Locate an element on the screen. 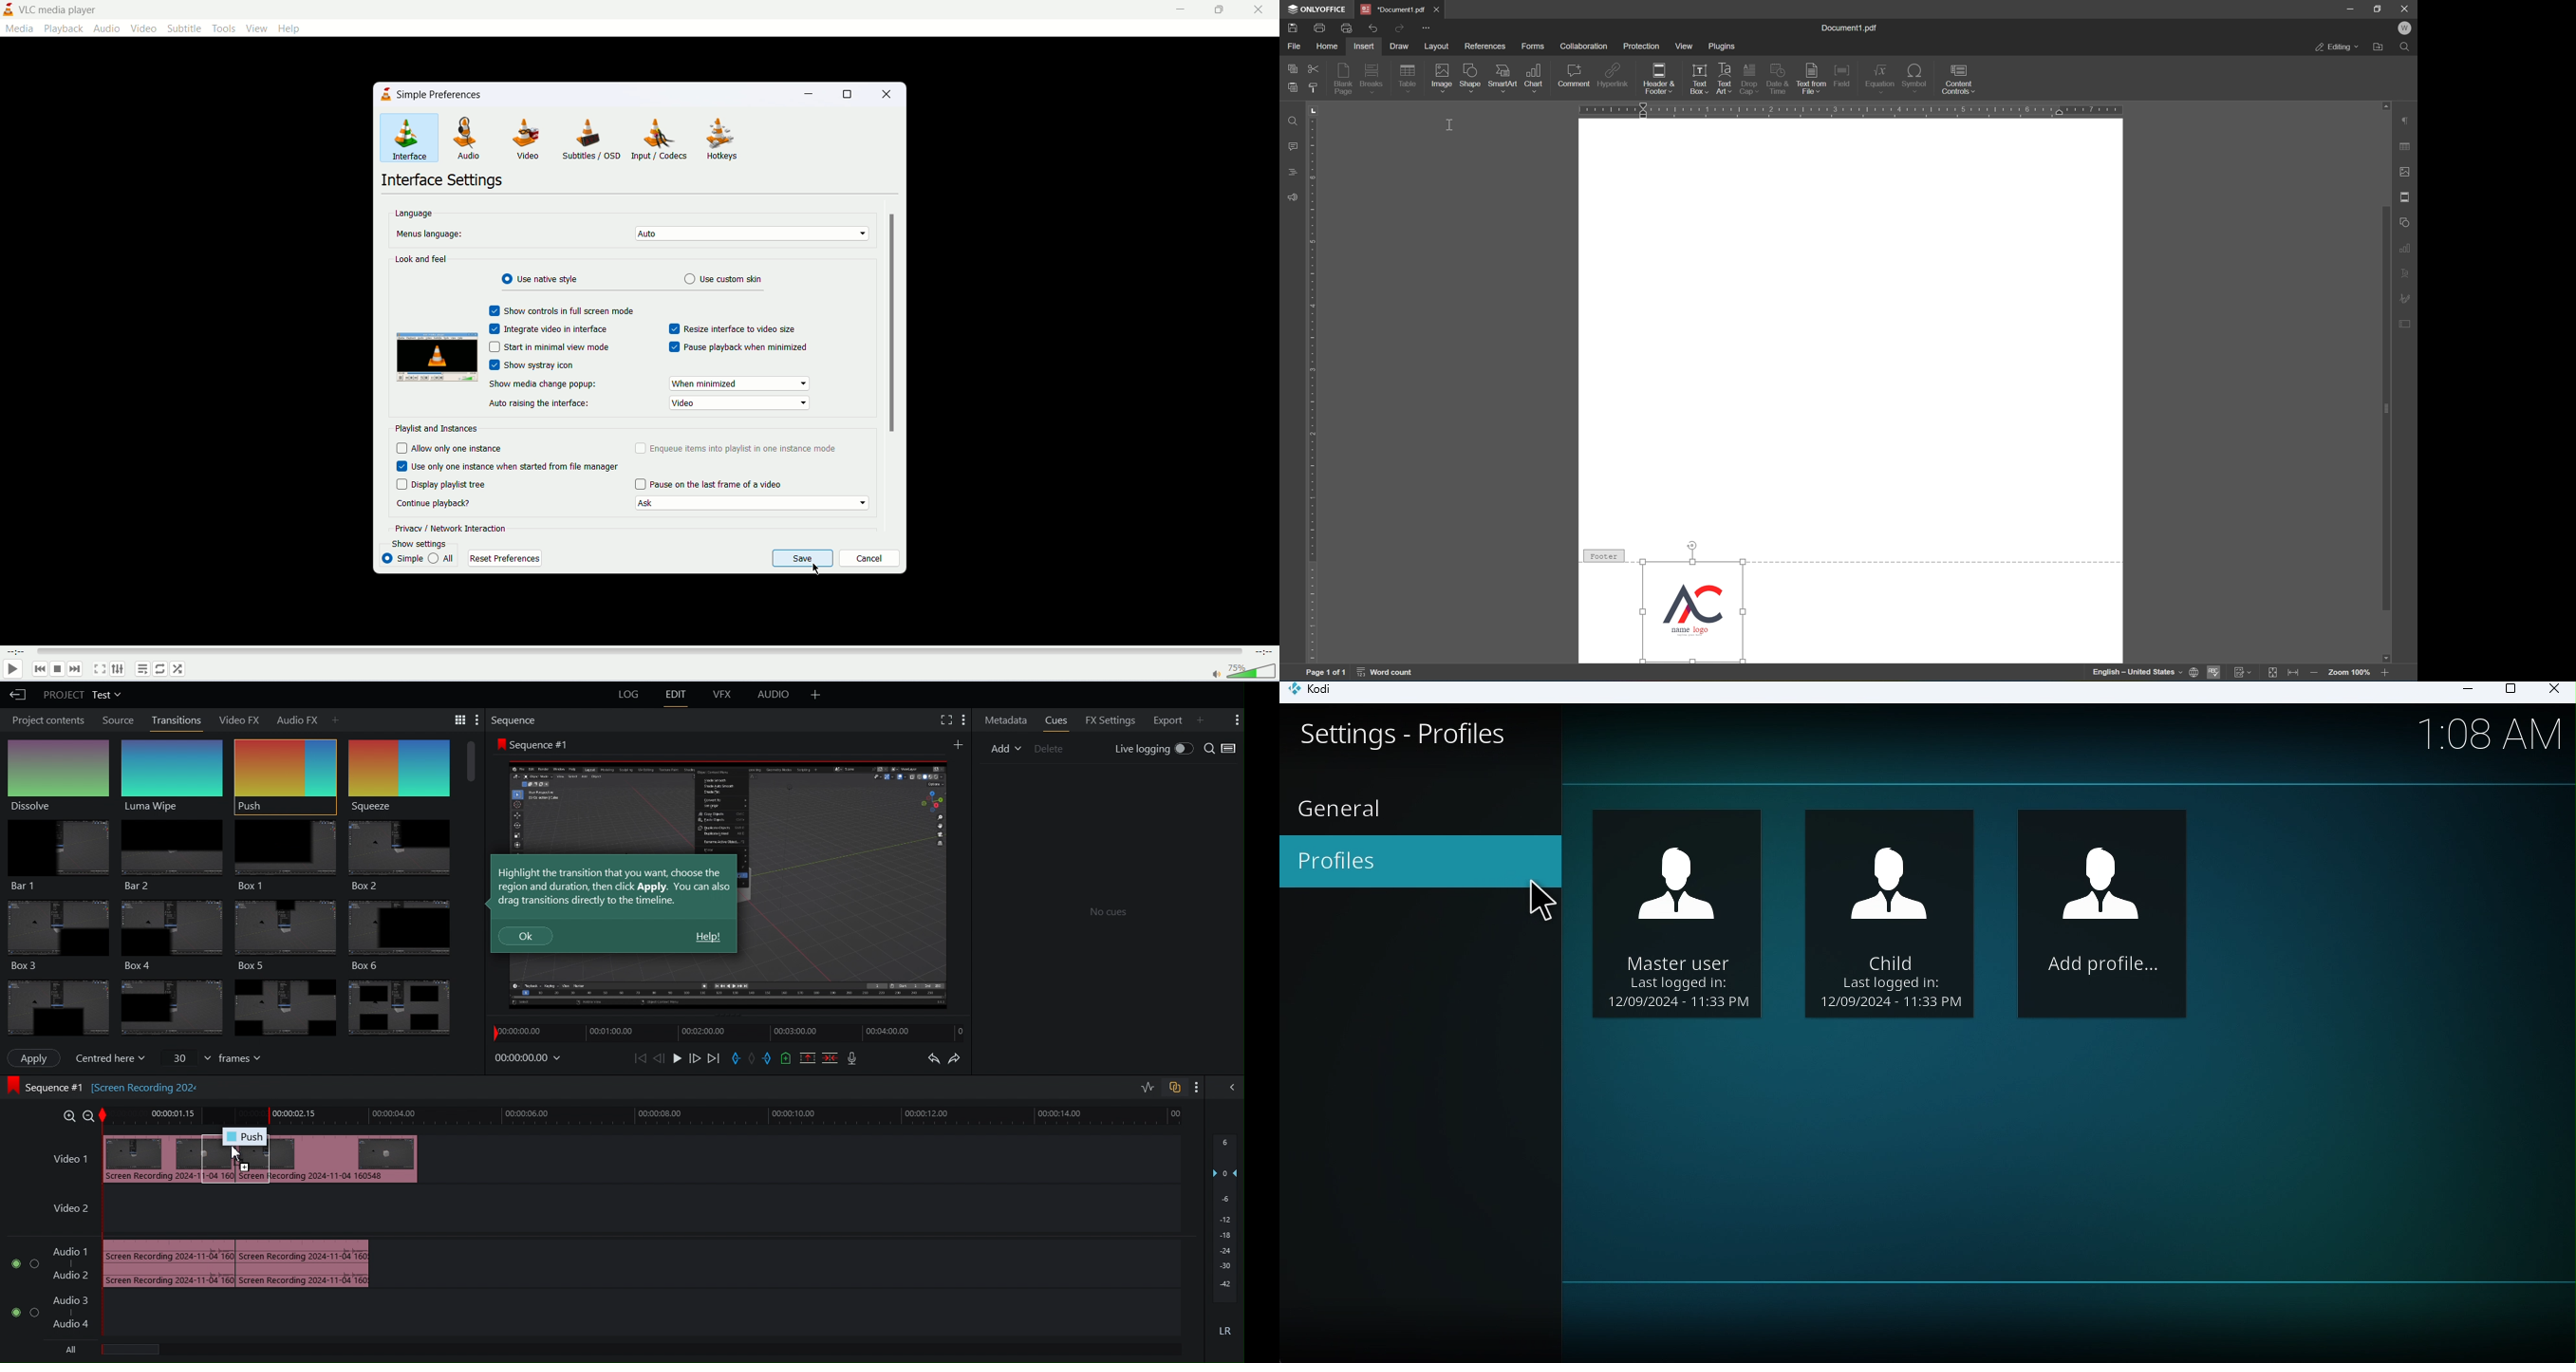 The width and height of the screenshot is (2576, 1372). Kodi icon is located at coordinates (1319, 693).